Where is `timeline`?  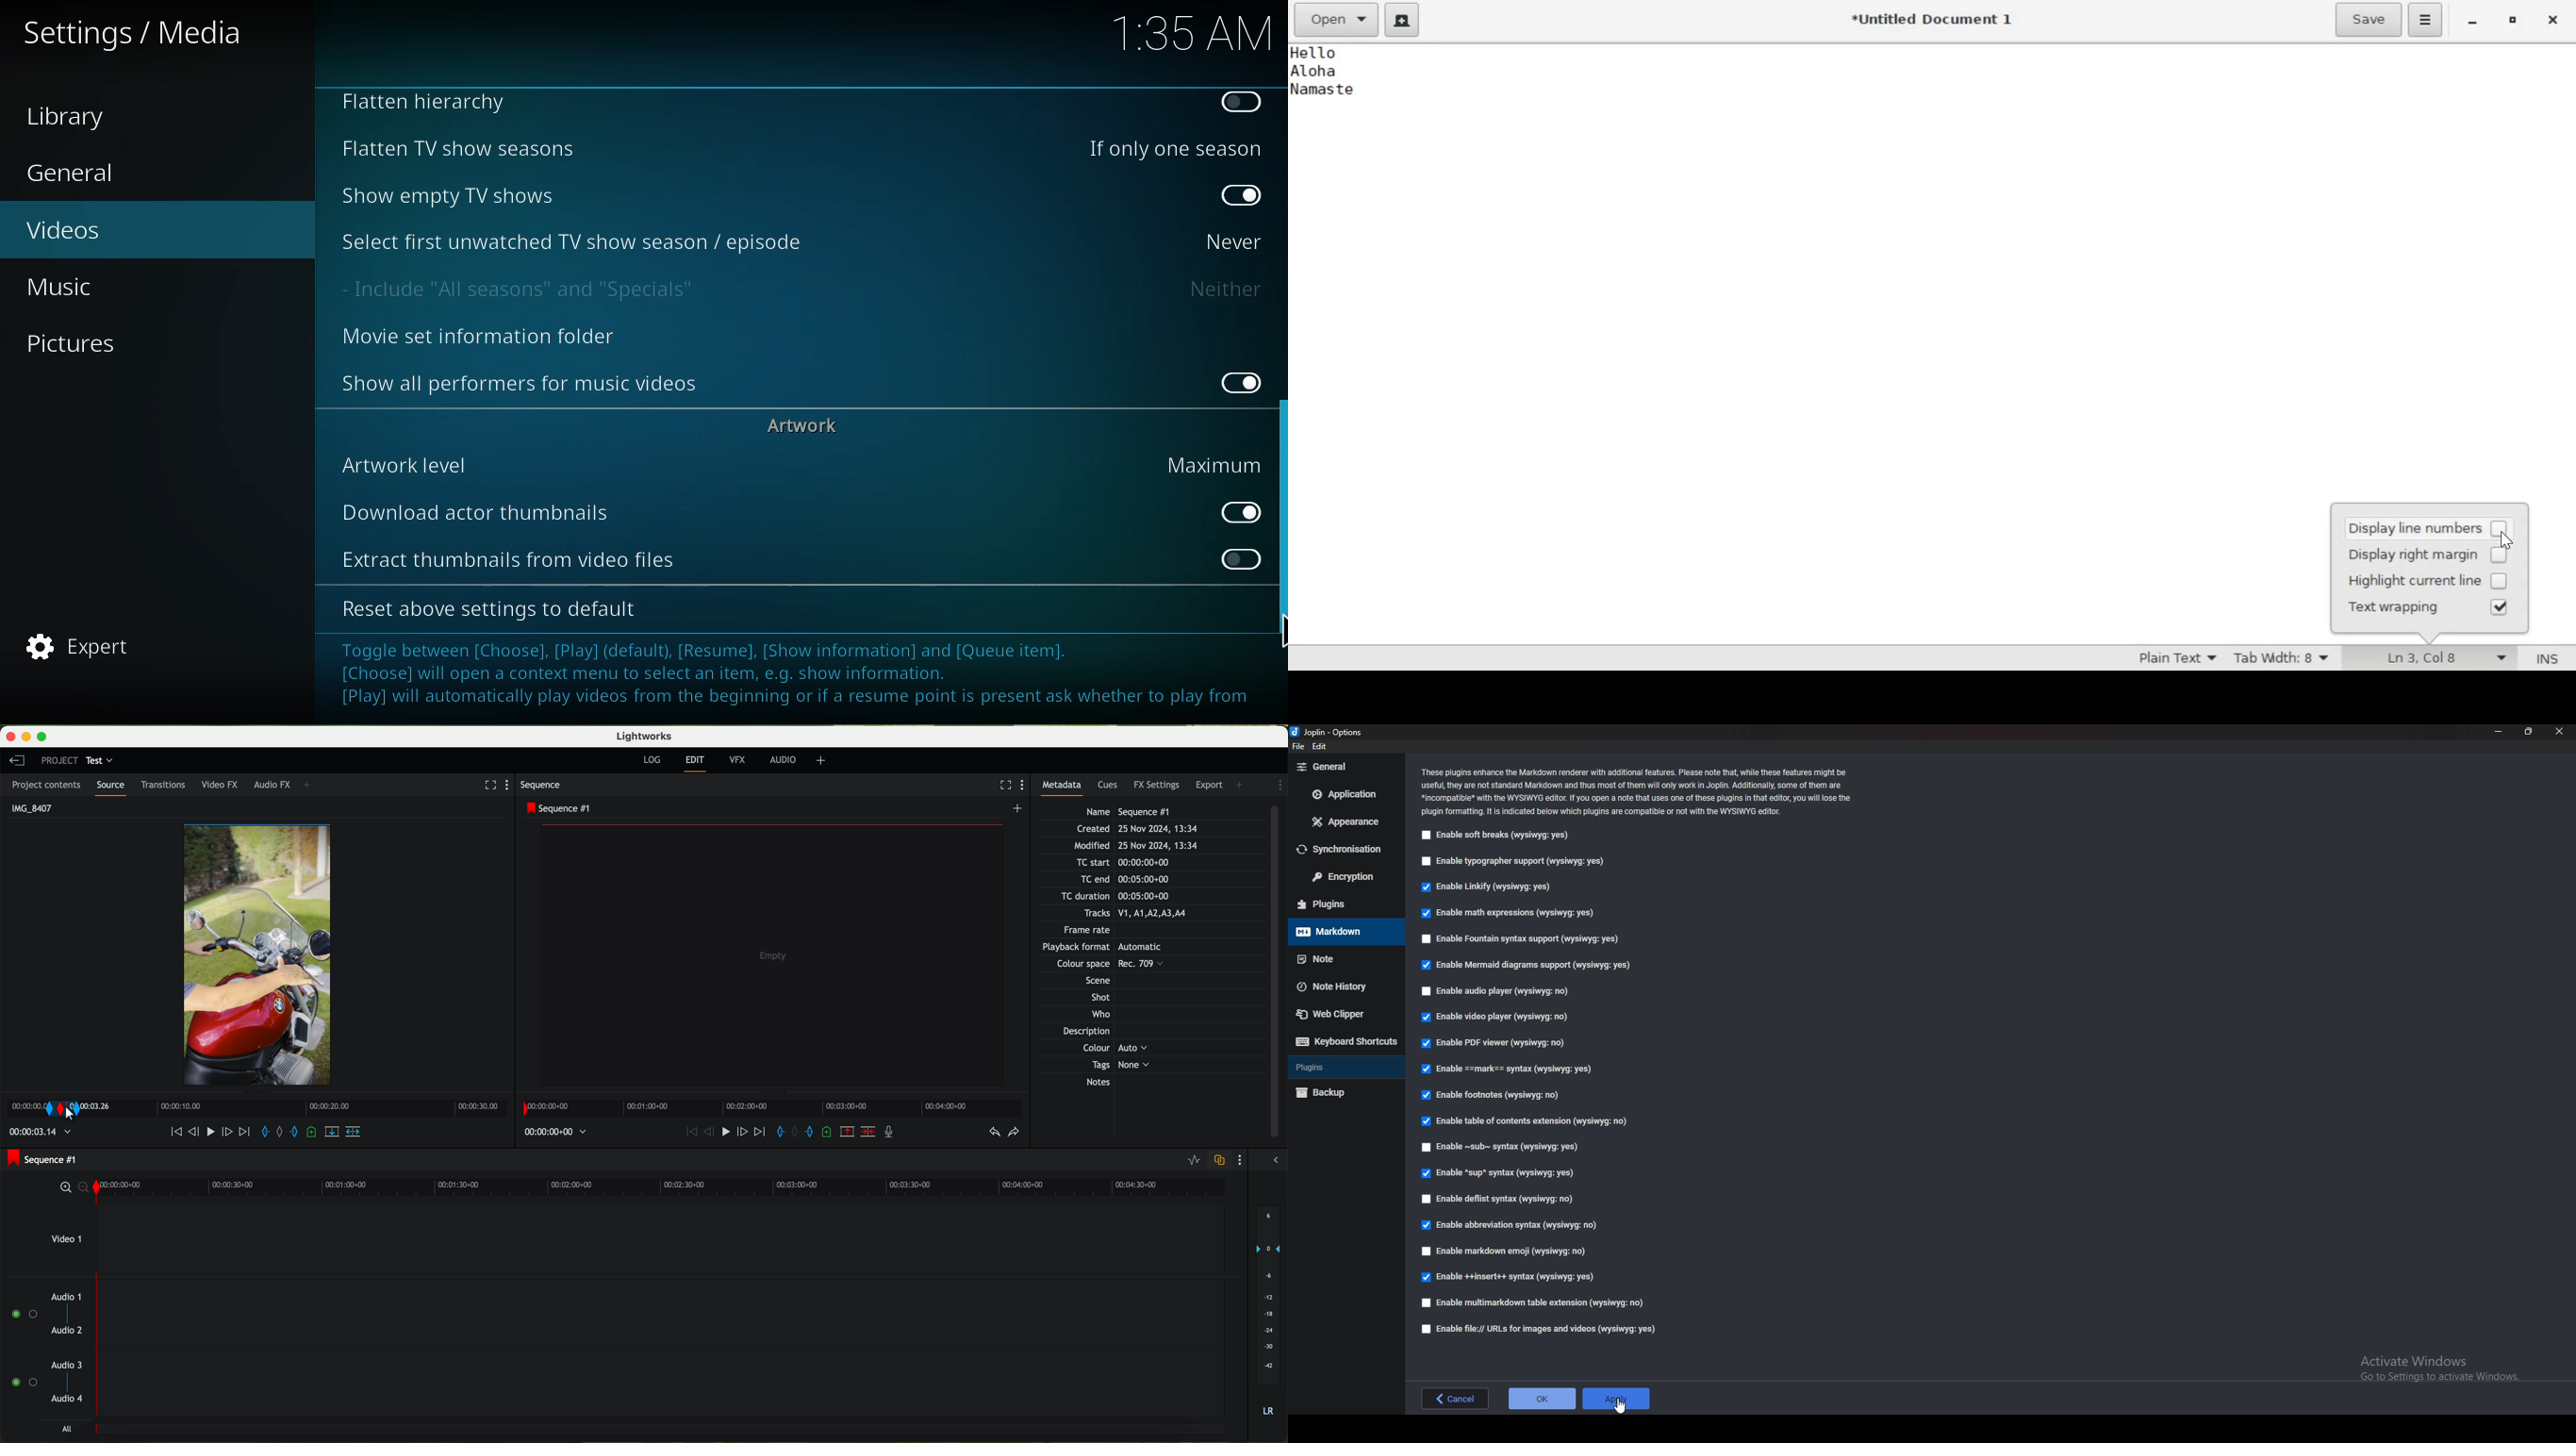
timeline is located at coordinates (772, 1109).